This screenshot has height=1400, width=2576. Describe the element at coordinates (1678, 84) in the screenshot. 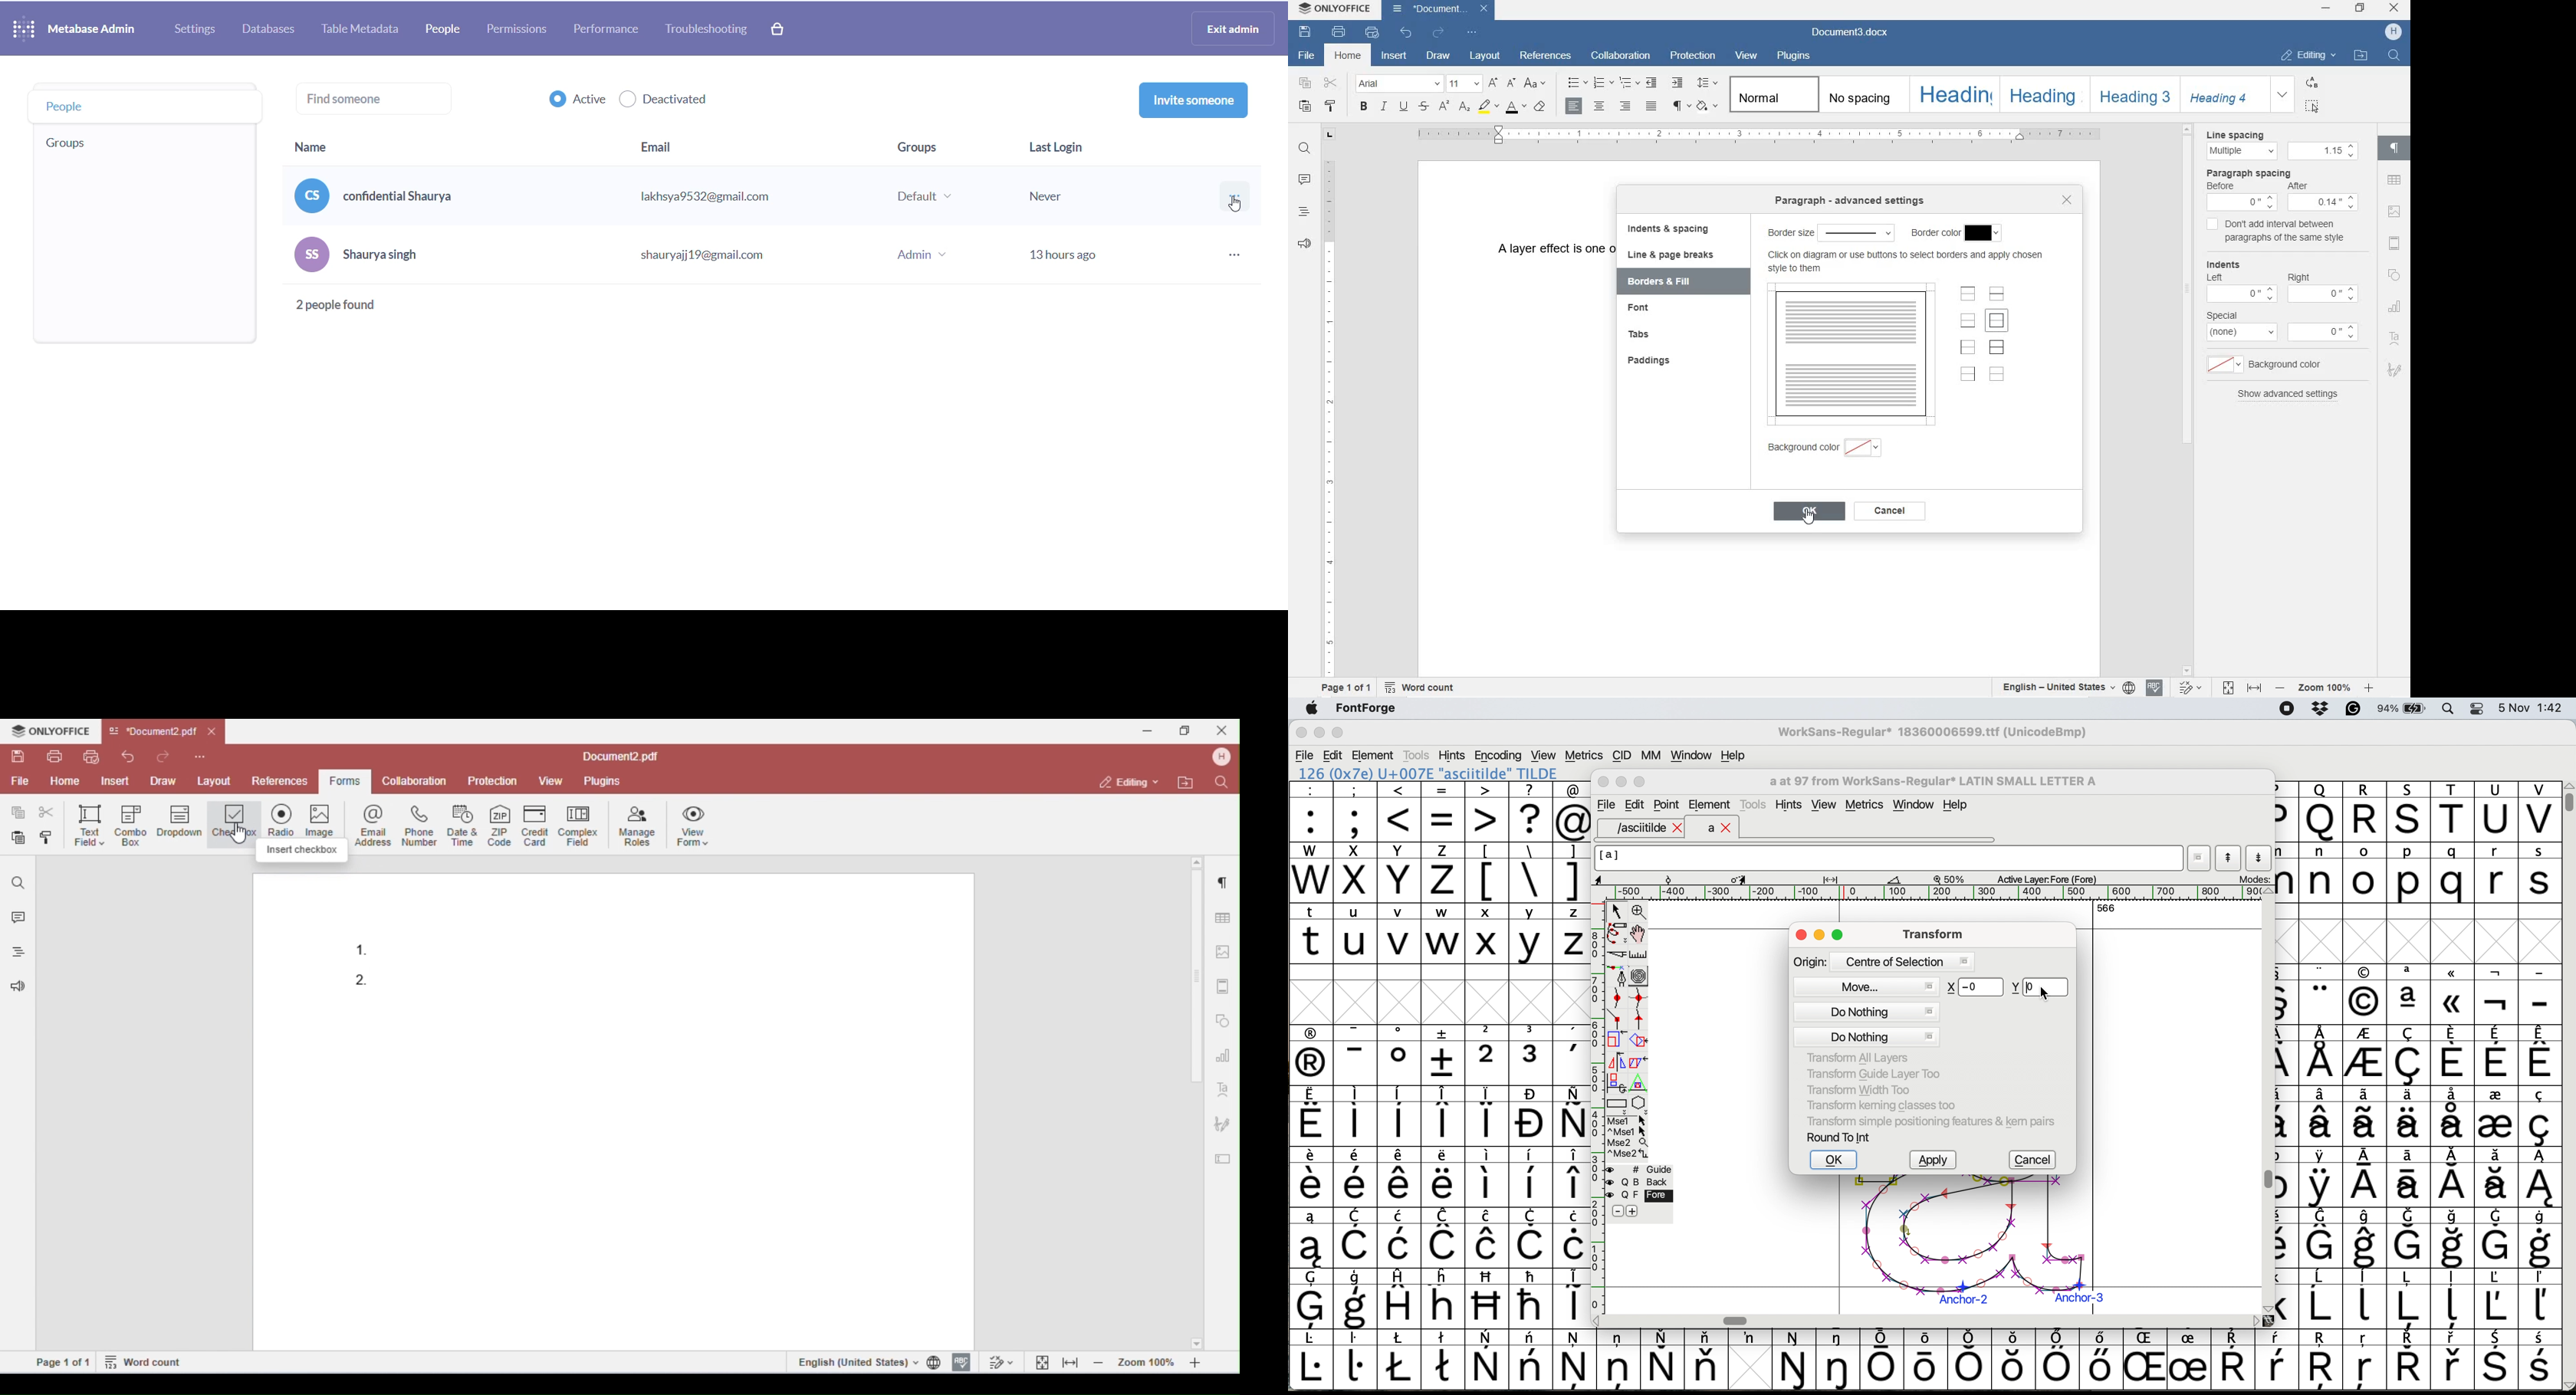

I see `INCREASE INDENT` at that location.